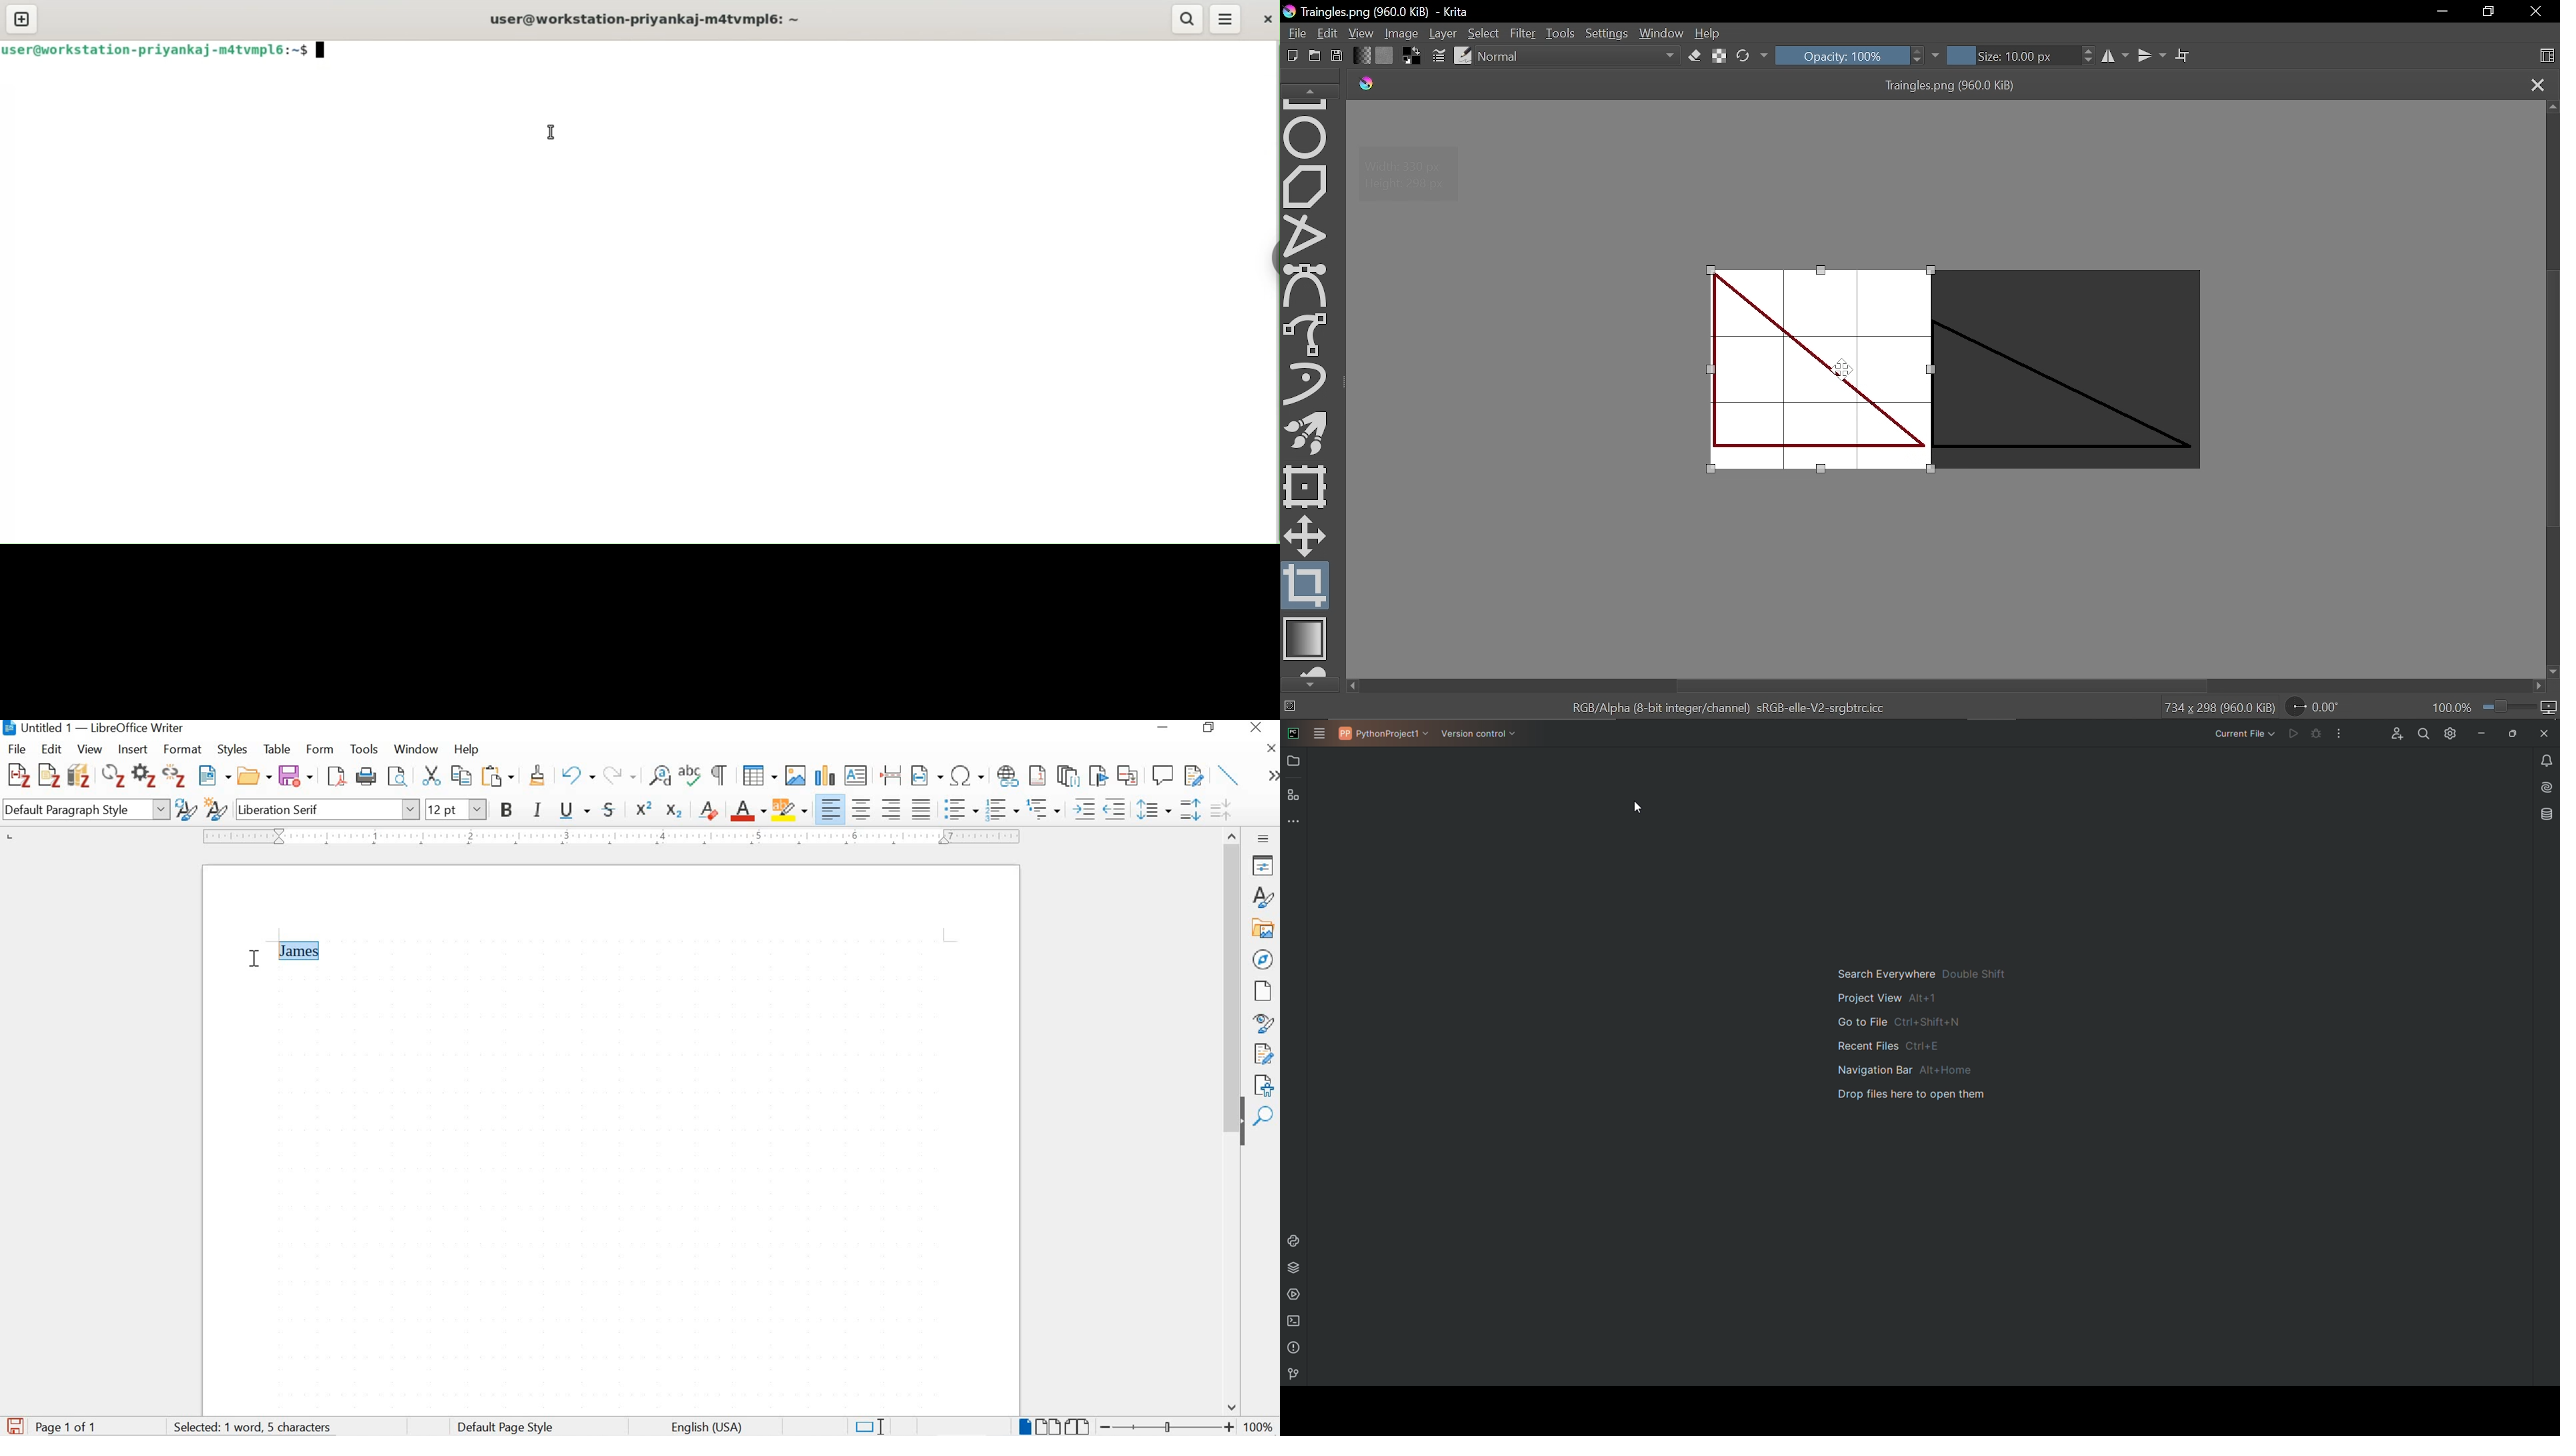  I want to click on Preserve alpha, so click(1719, 57).